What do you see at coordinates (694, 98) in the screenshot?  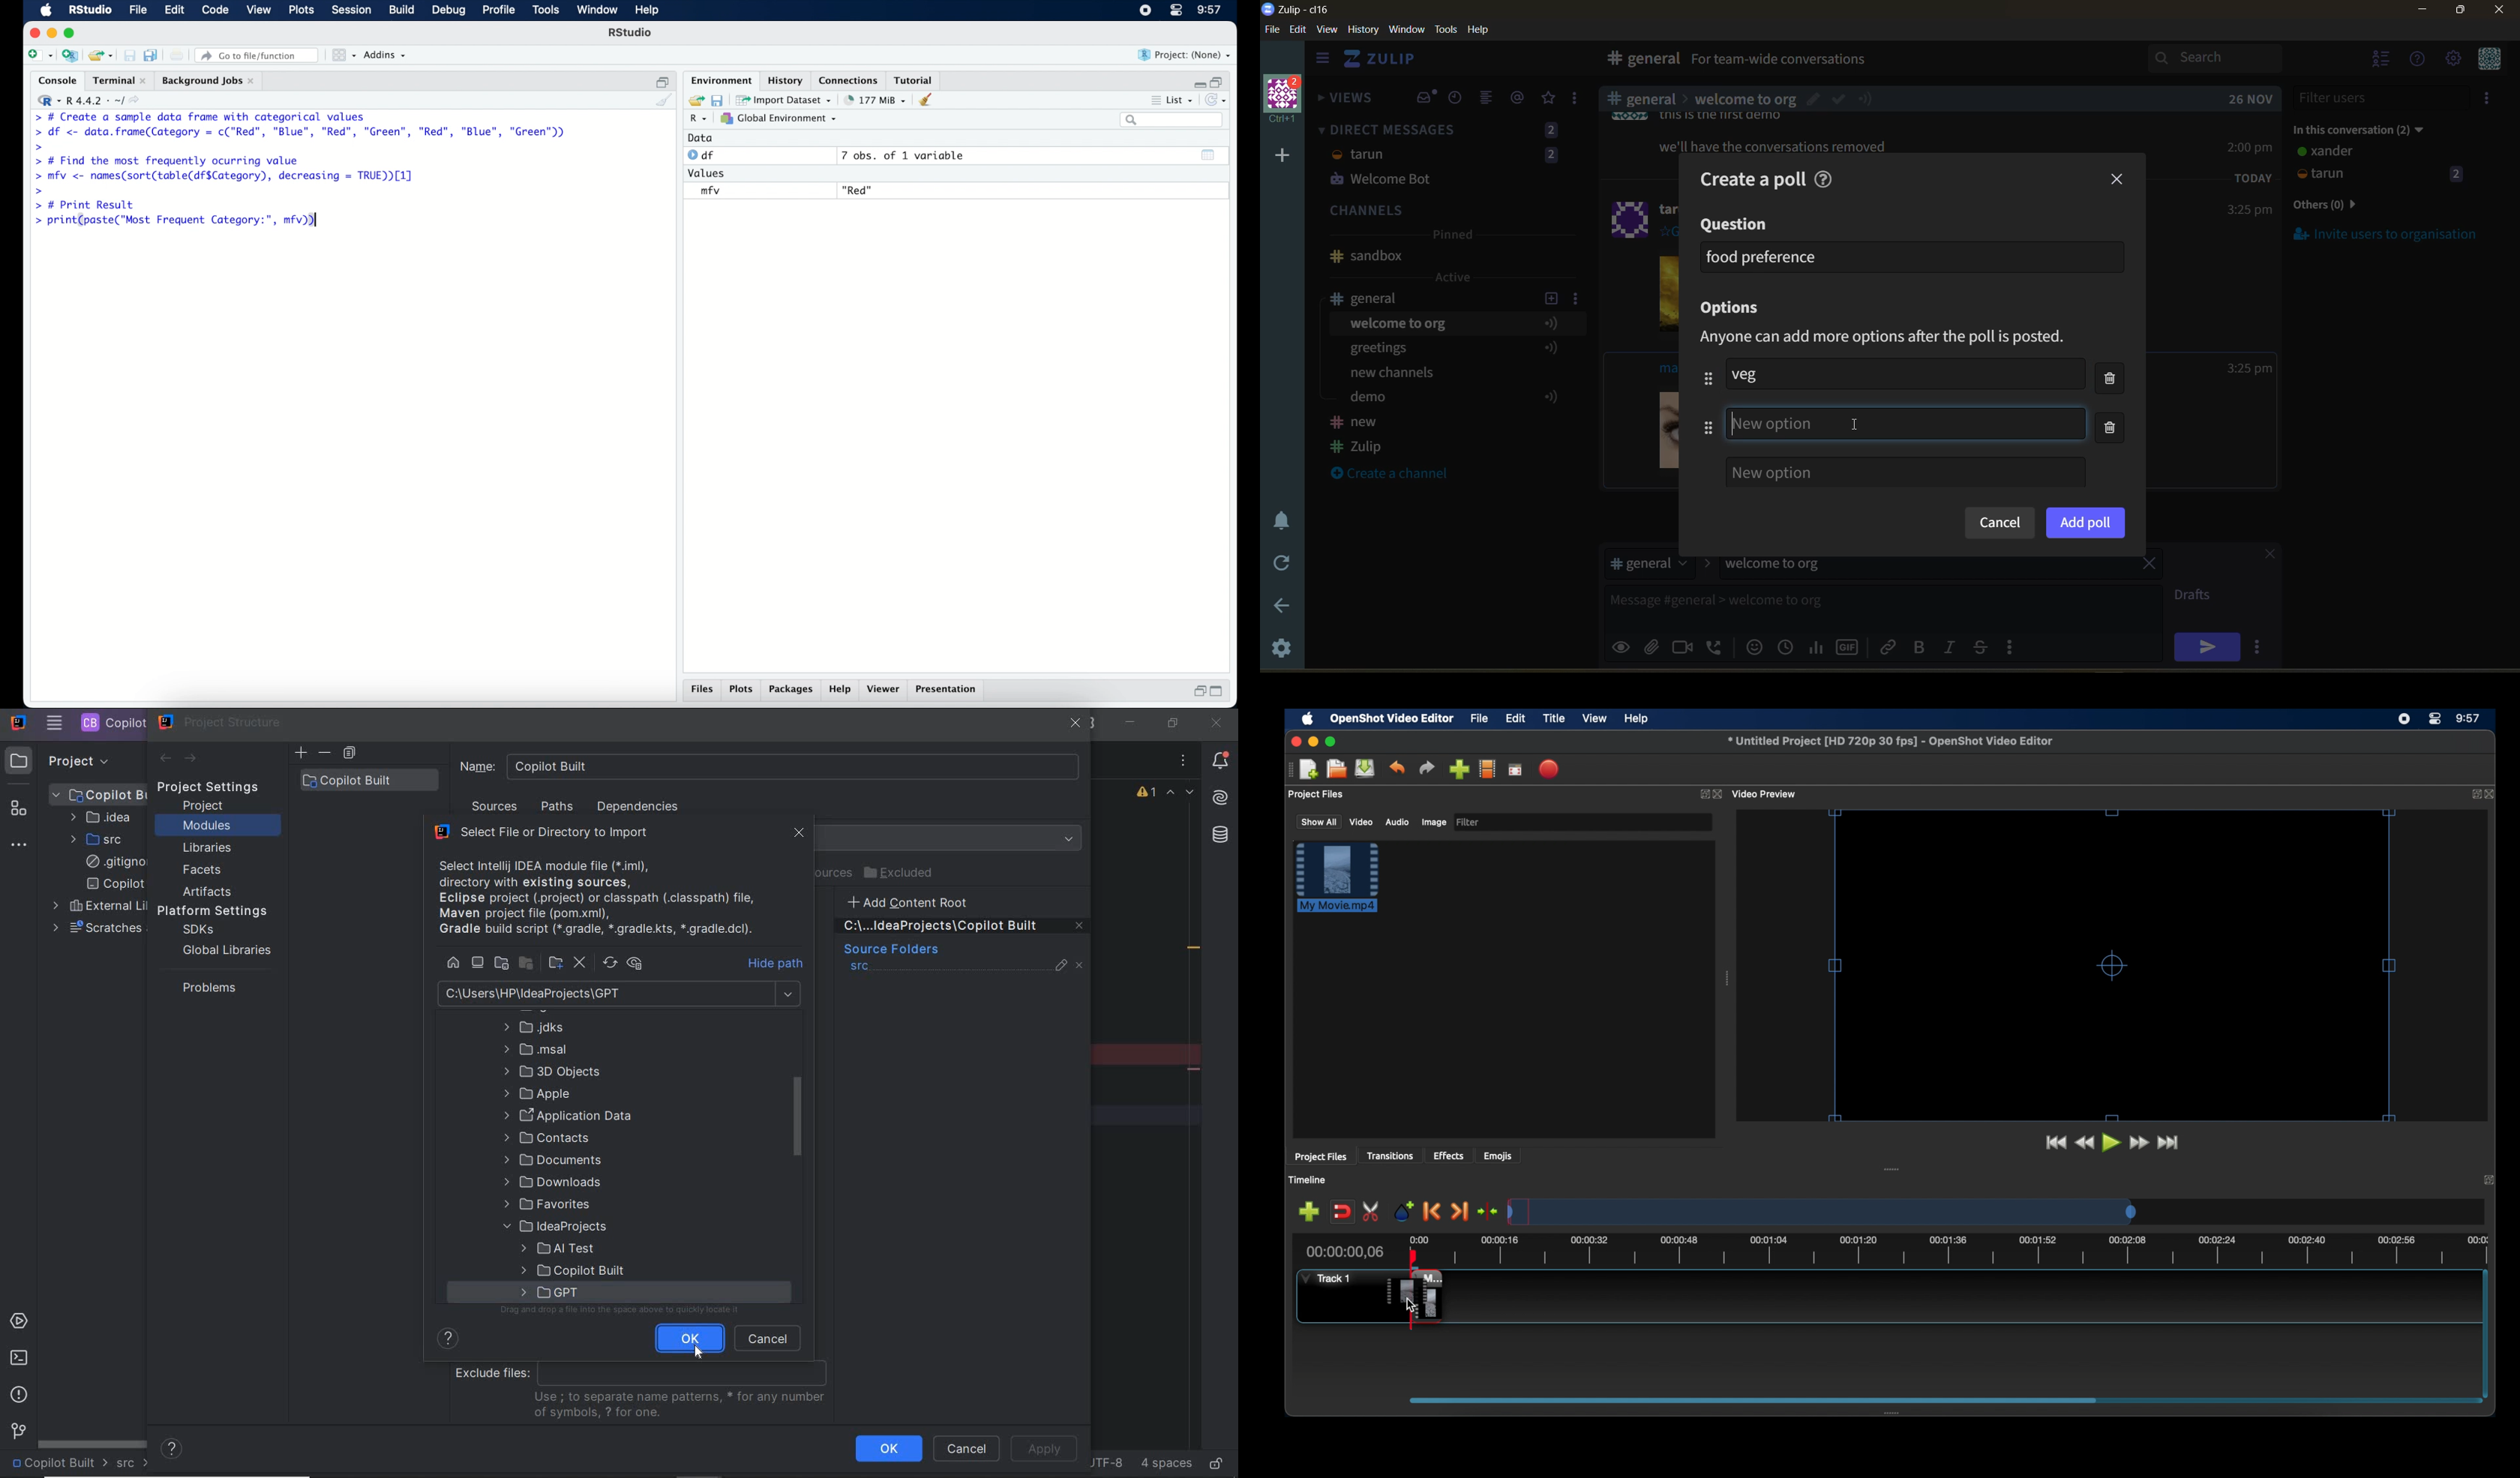 I see `load workspace` at bounding box center [694, 98].